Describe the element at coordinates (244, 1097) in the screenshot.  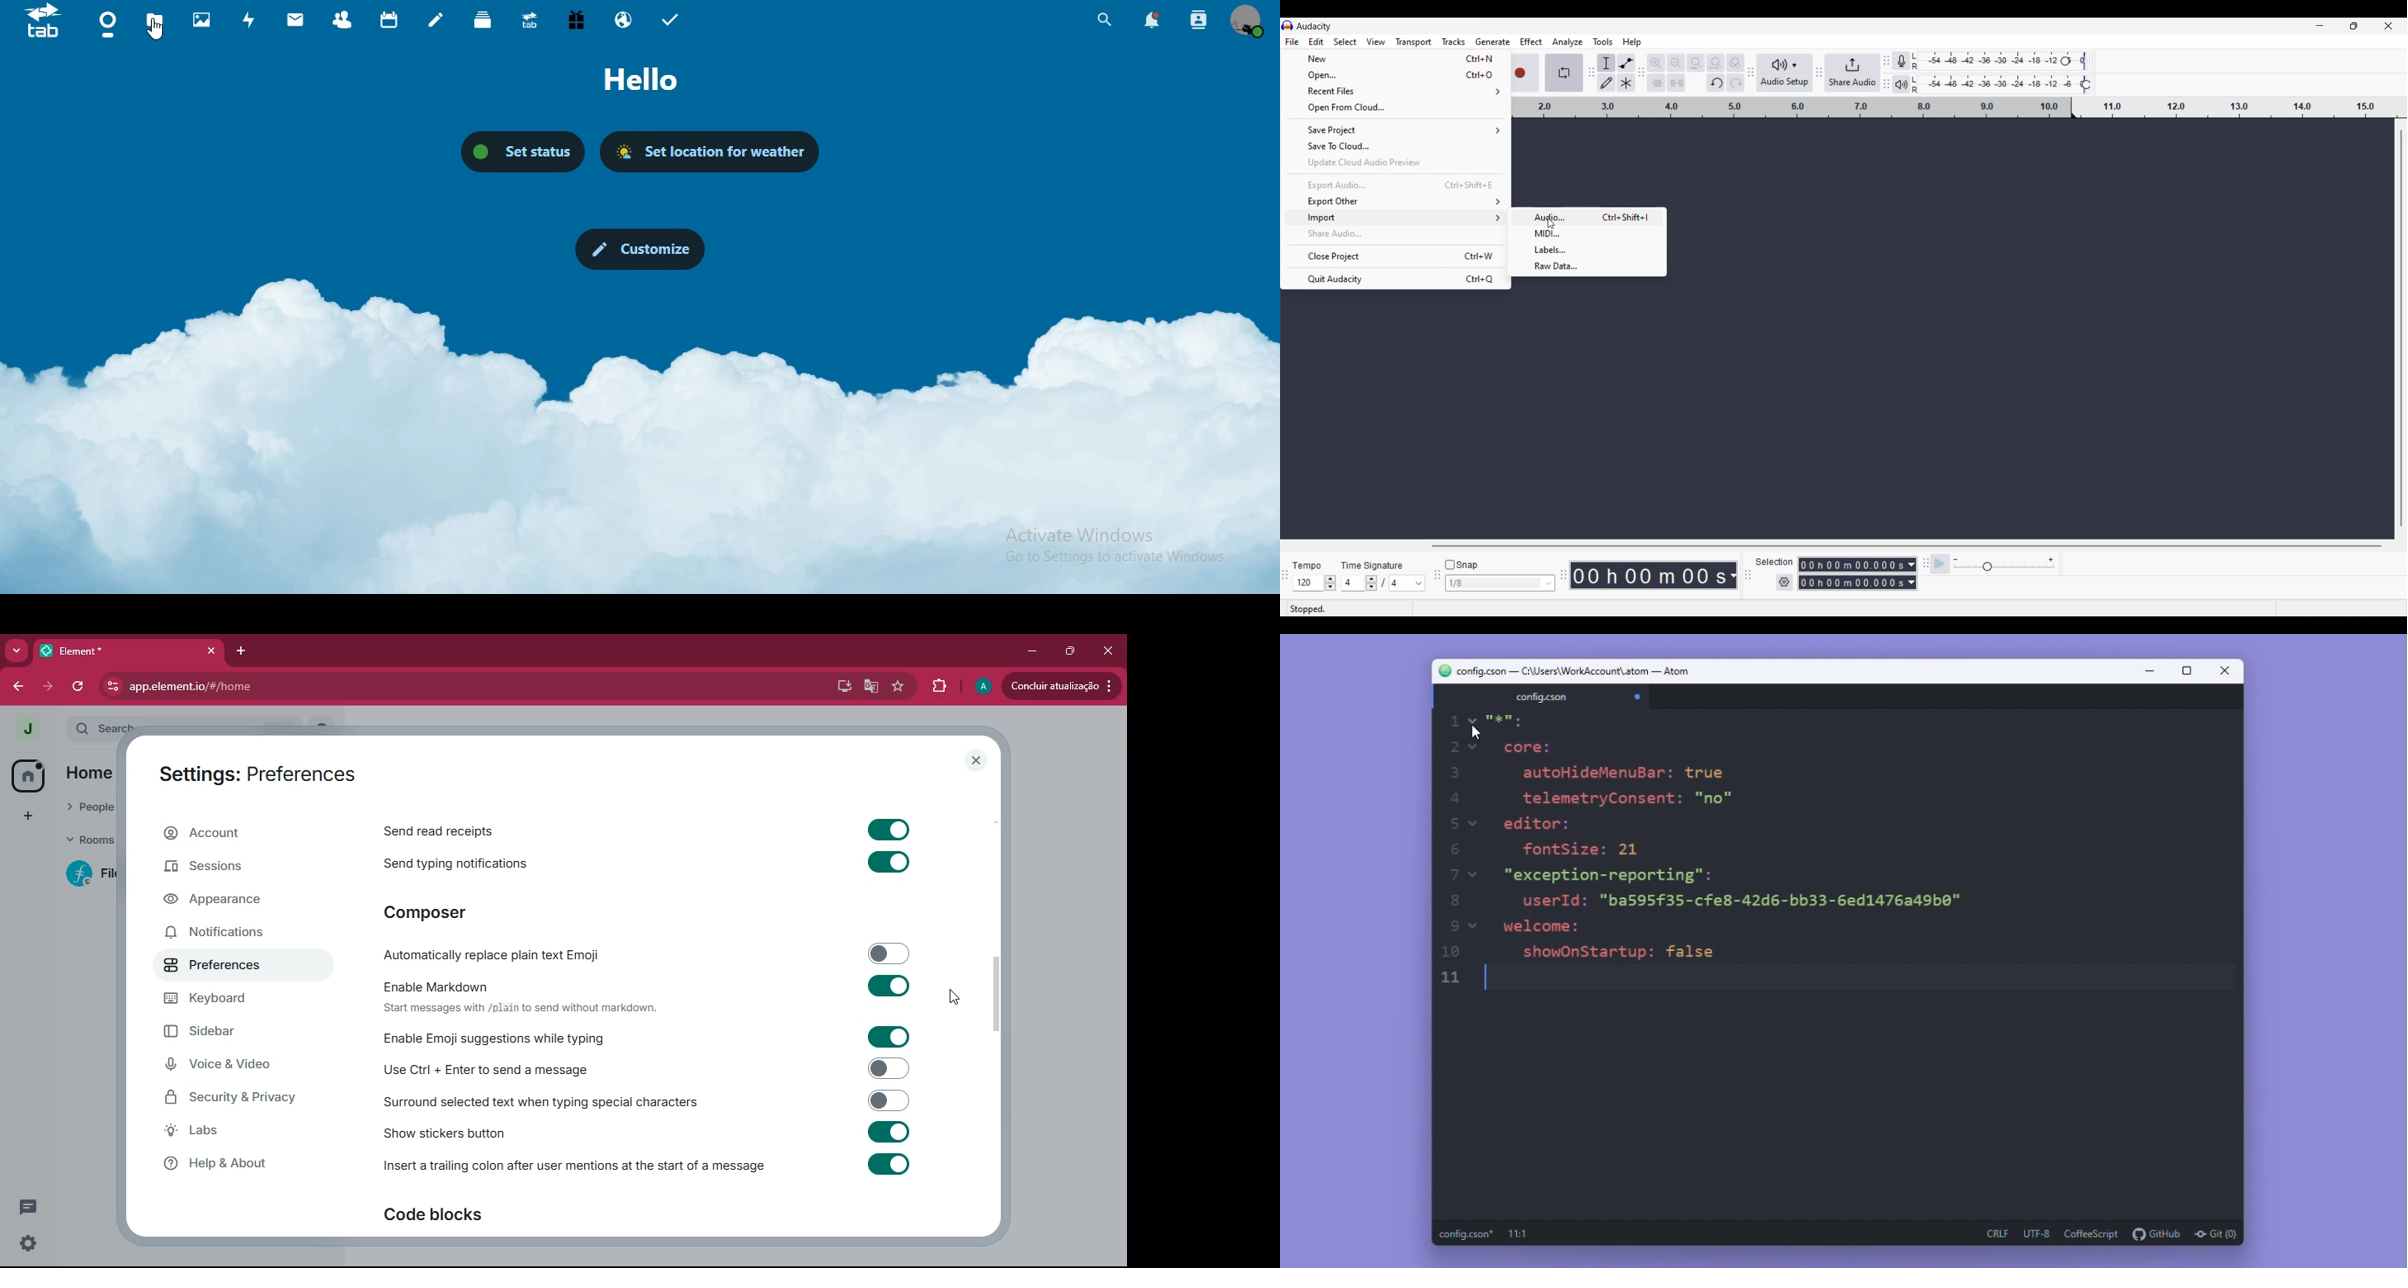
I see `security` at that location.